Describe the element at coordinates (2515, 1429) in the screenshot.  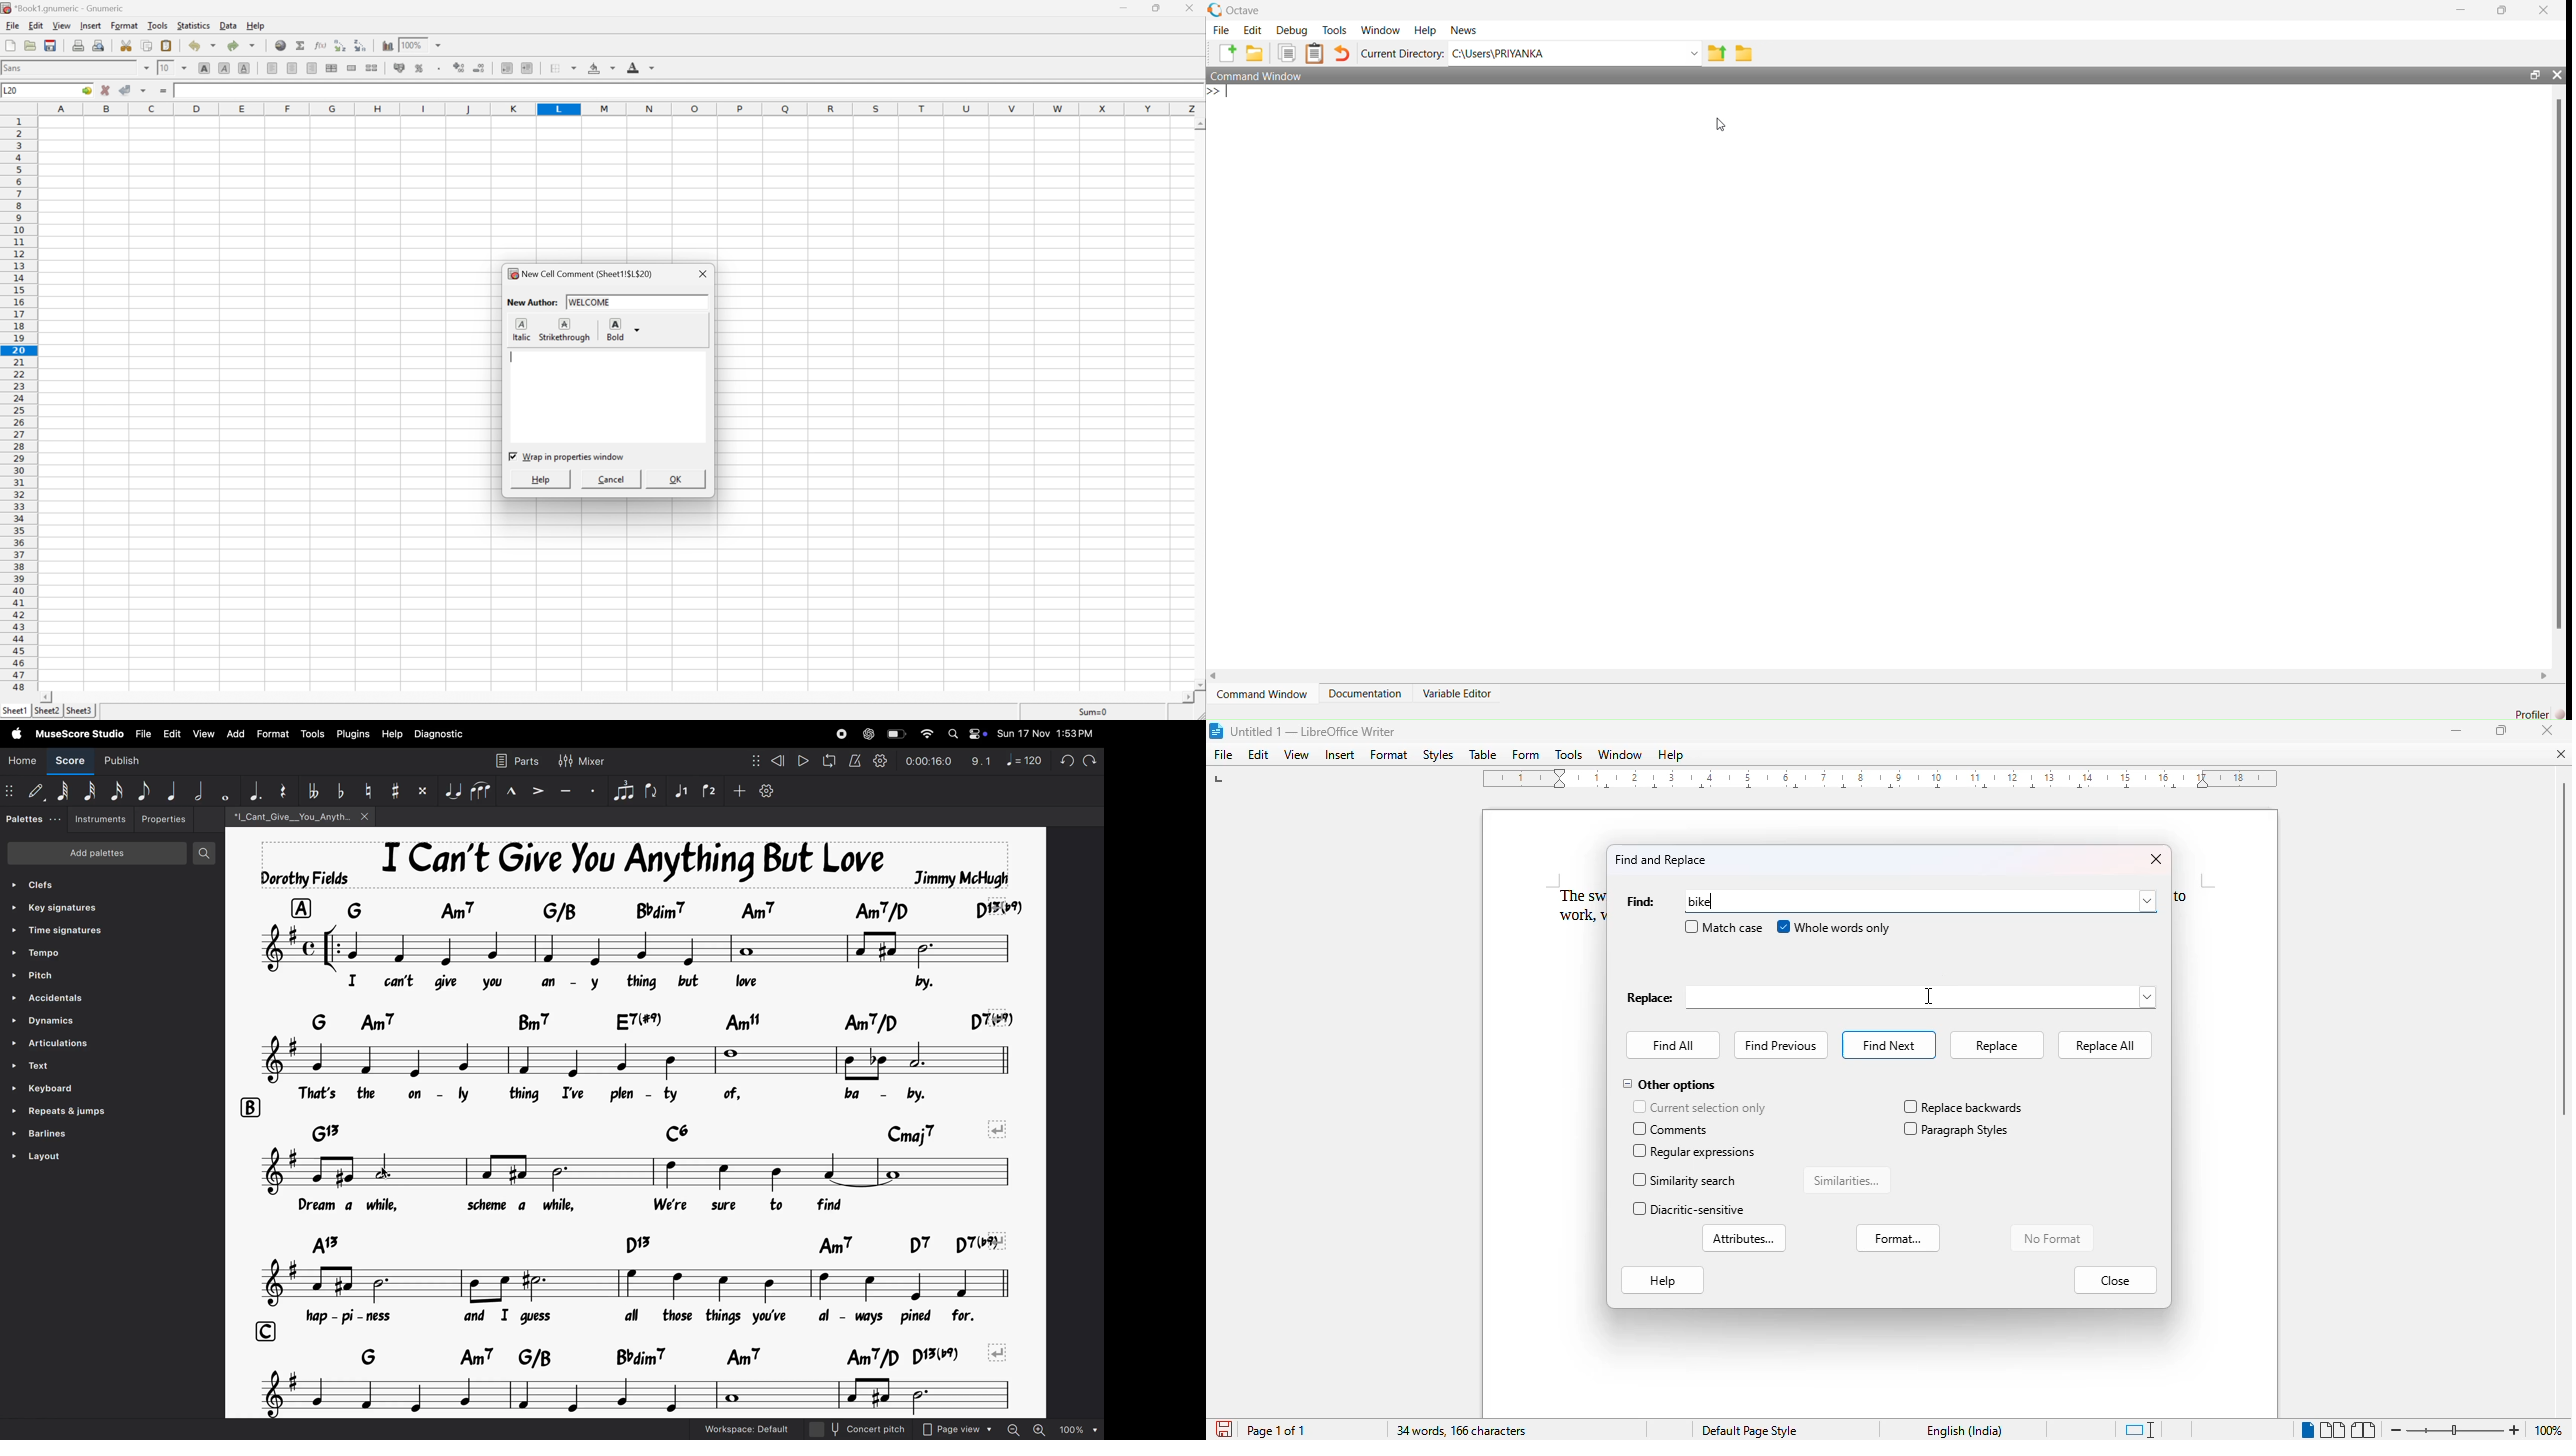
I see `zoom in` at that location.